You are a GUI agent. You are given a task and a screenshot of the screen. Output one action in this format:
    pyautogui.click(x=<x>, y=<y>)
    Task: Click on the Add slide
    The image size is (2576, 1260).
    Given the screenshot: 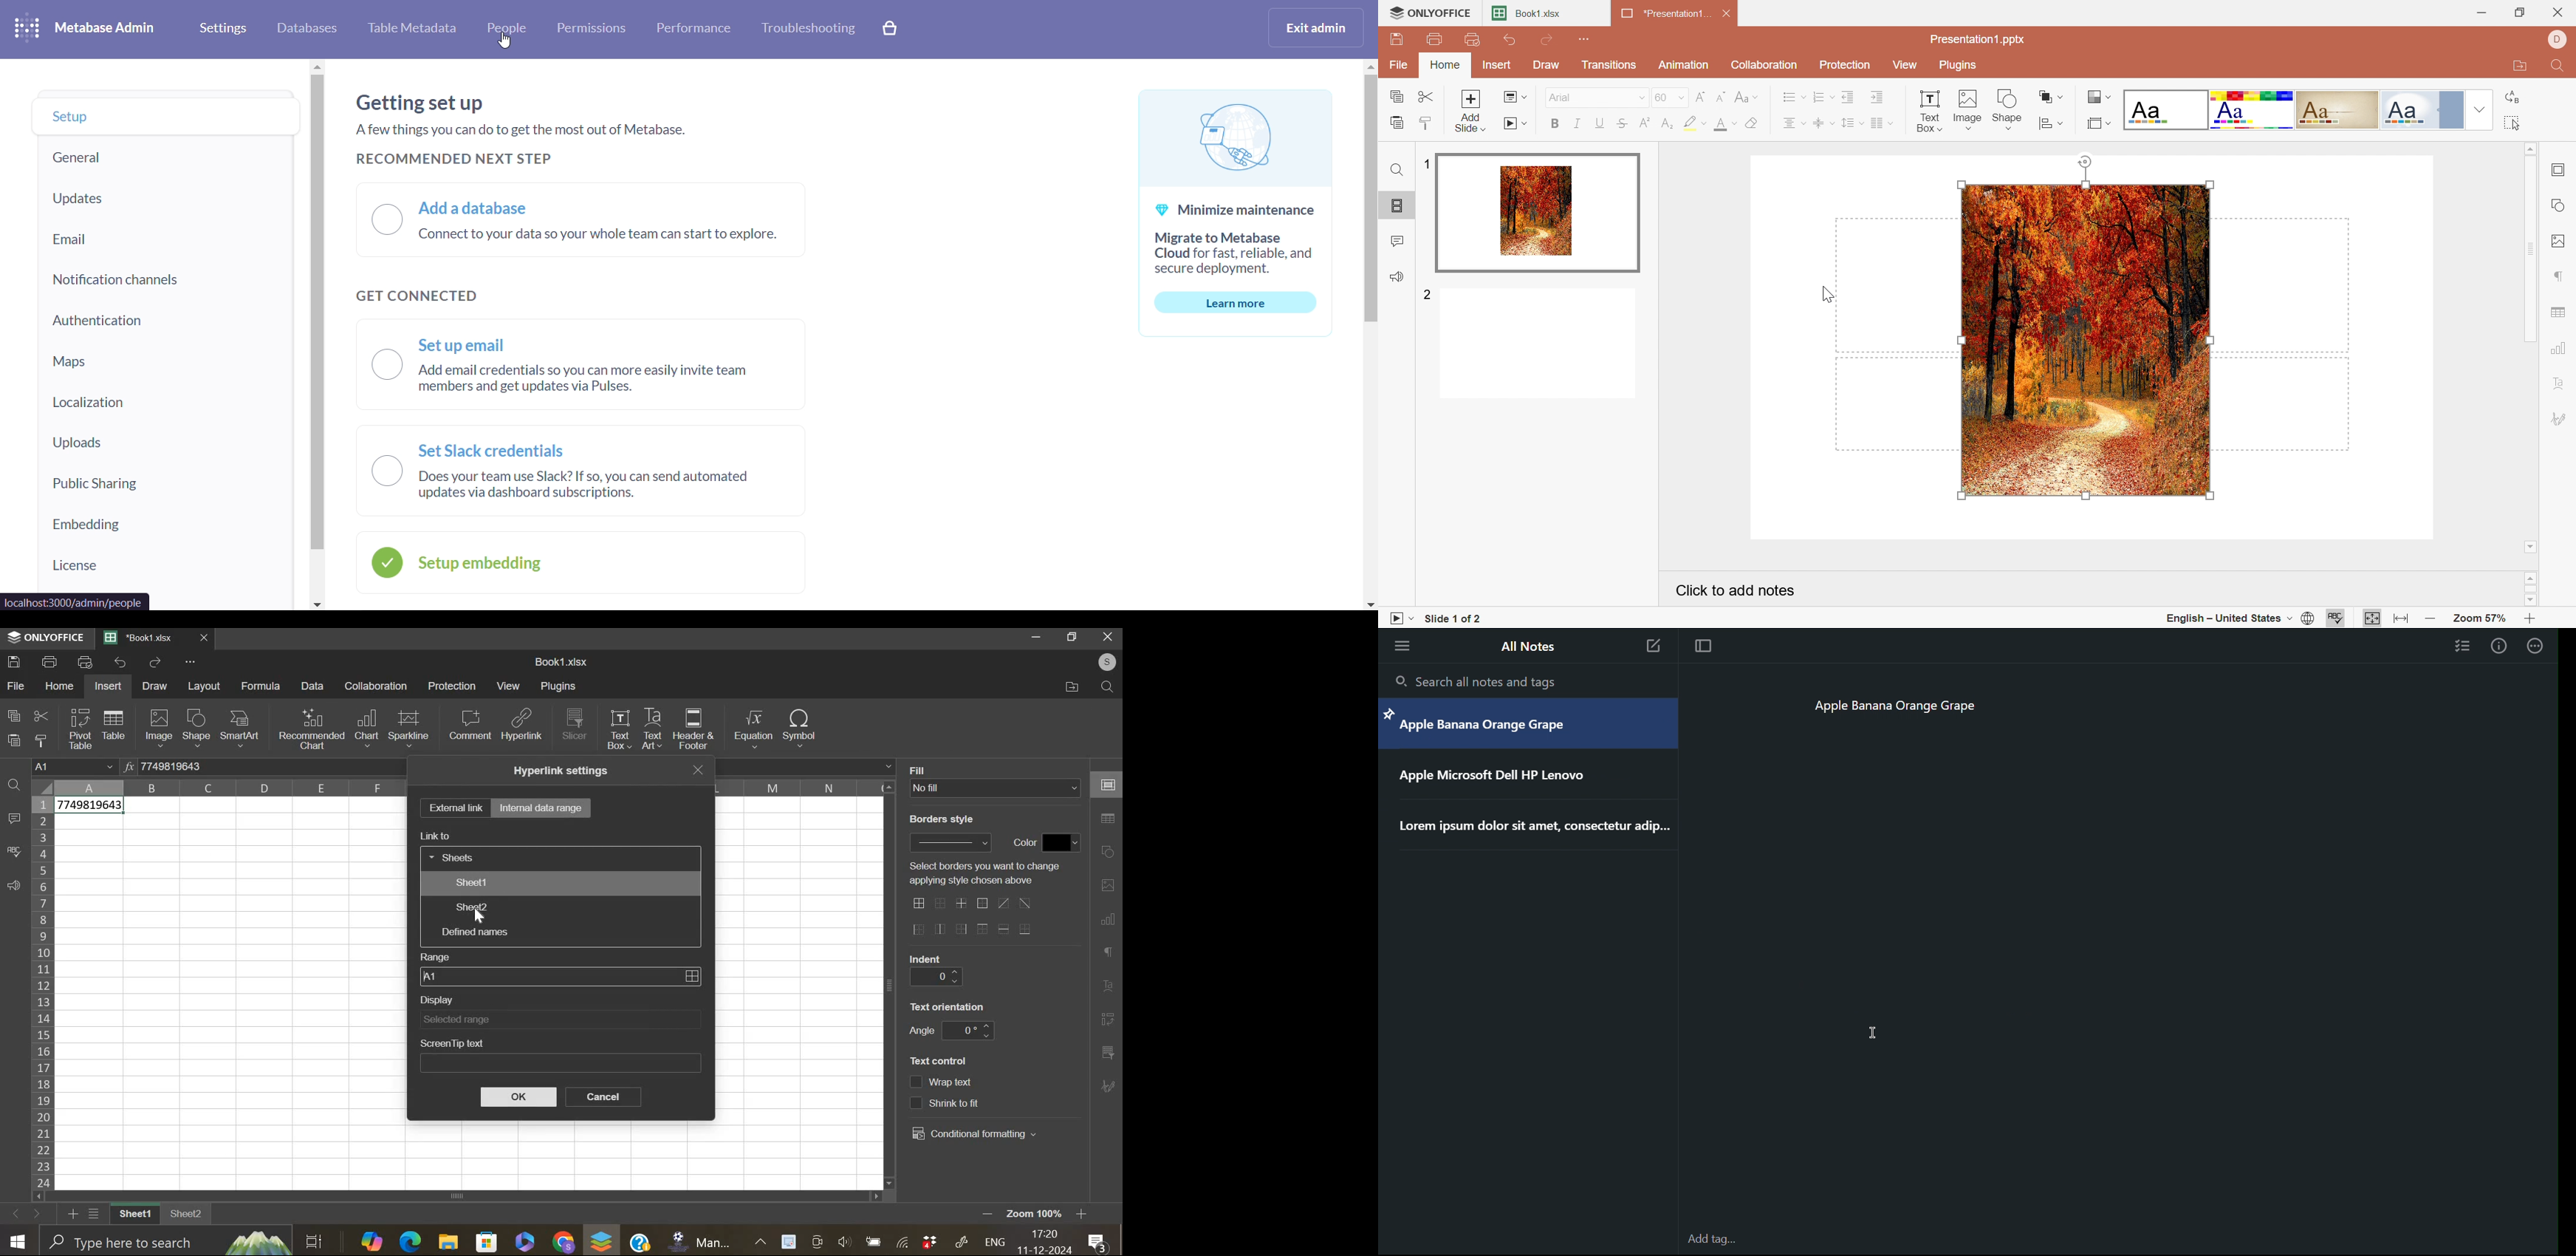 What is the action you would take?
    pyautogui.click(x=1470, y=109)
    